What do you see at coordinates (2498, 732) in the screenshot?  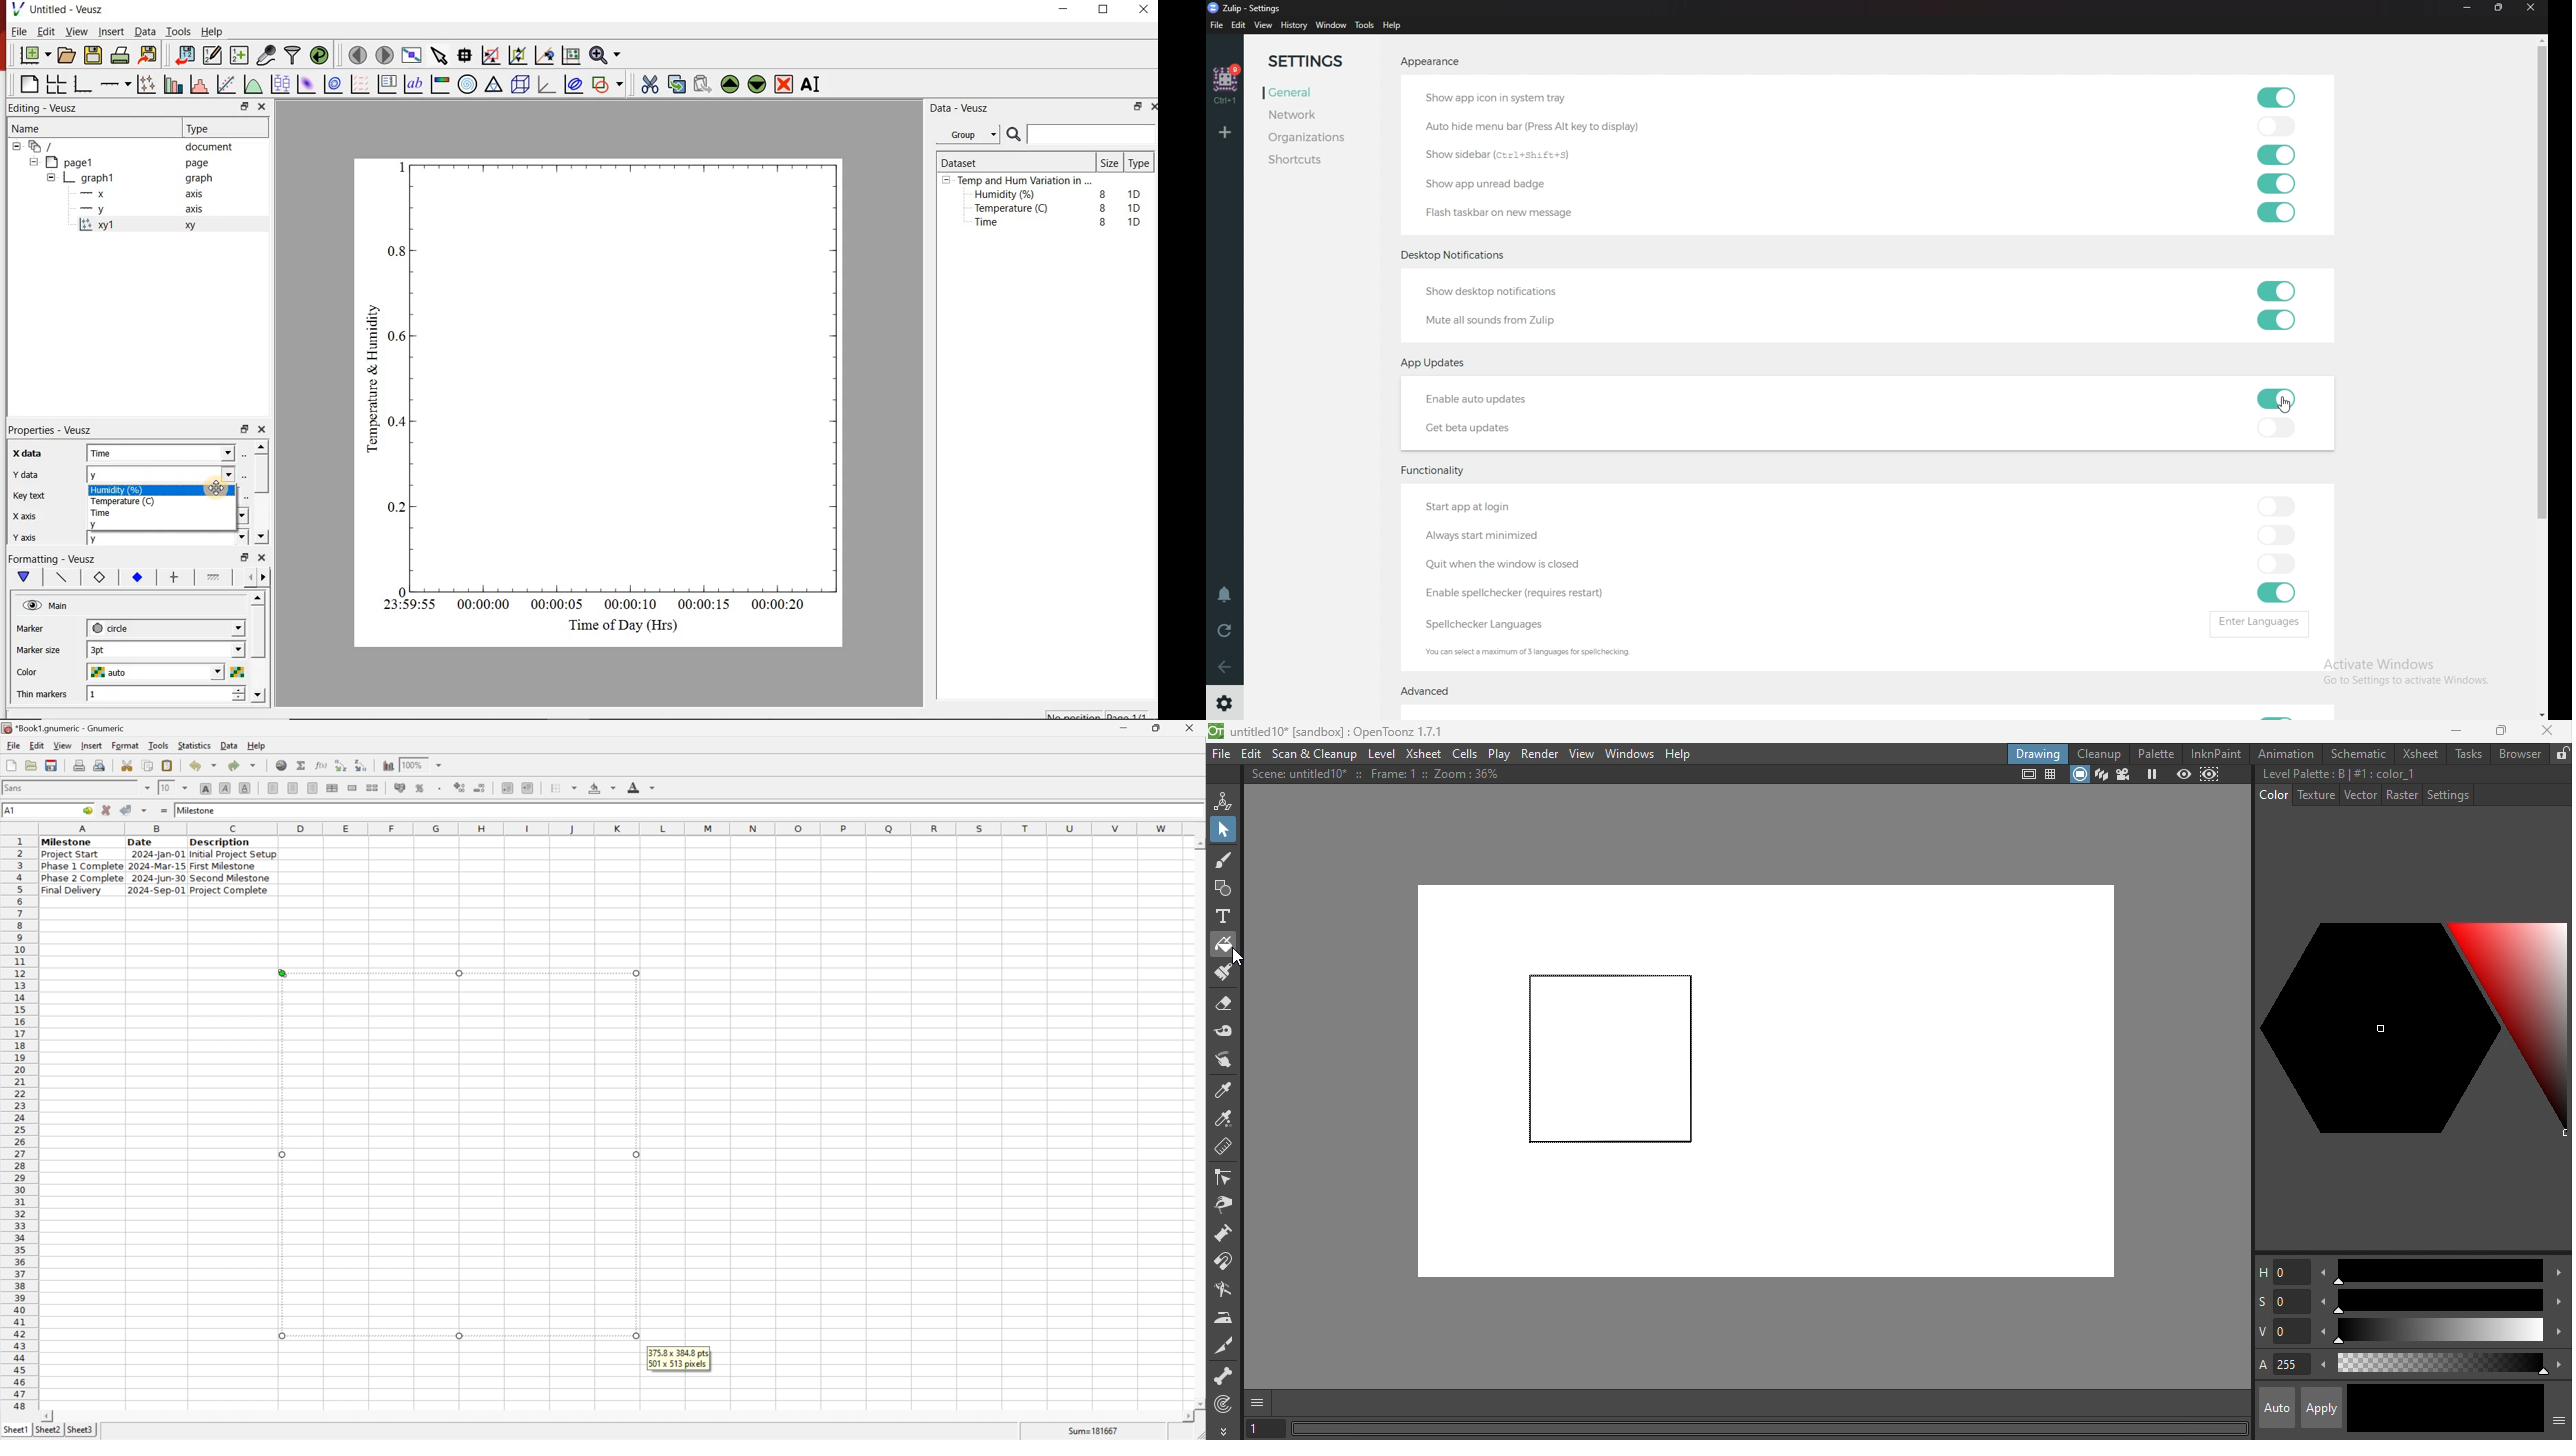 I see `Maximize` at bounding box center [2498, 732].